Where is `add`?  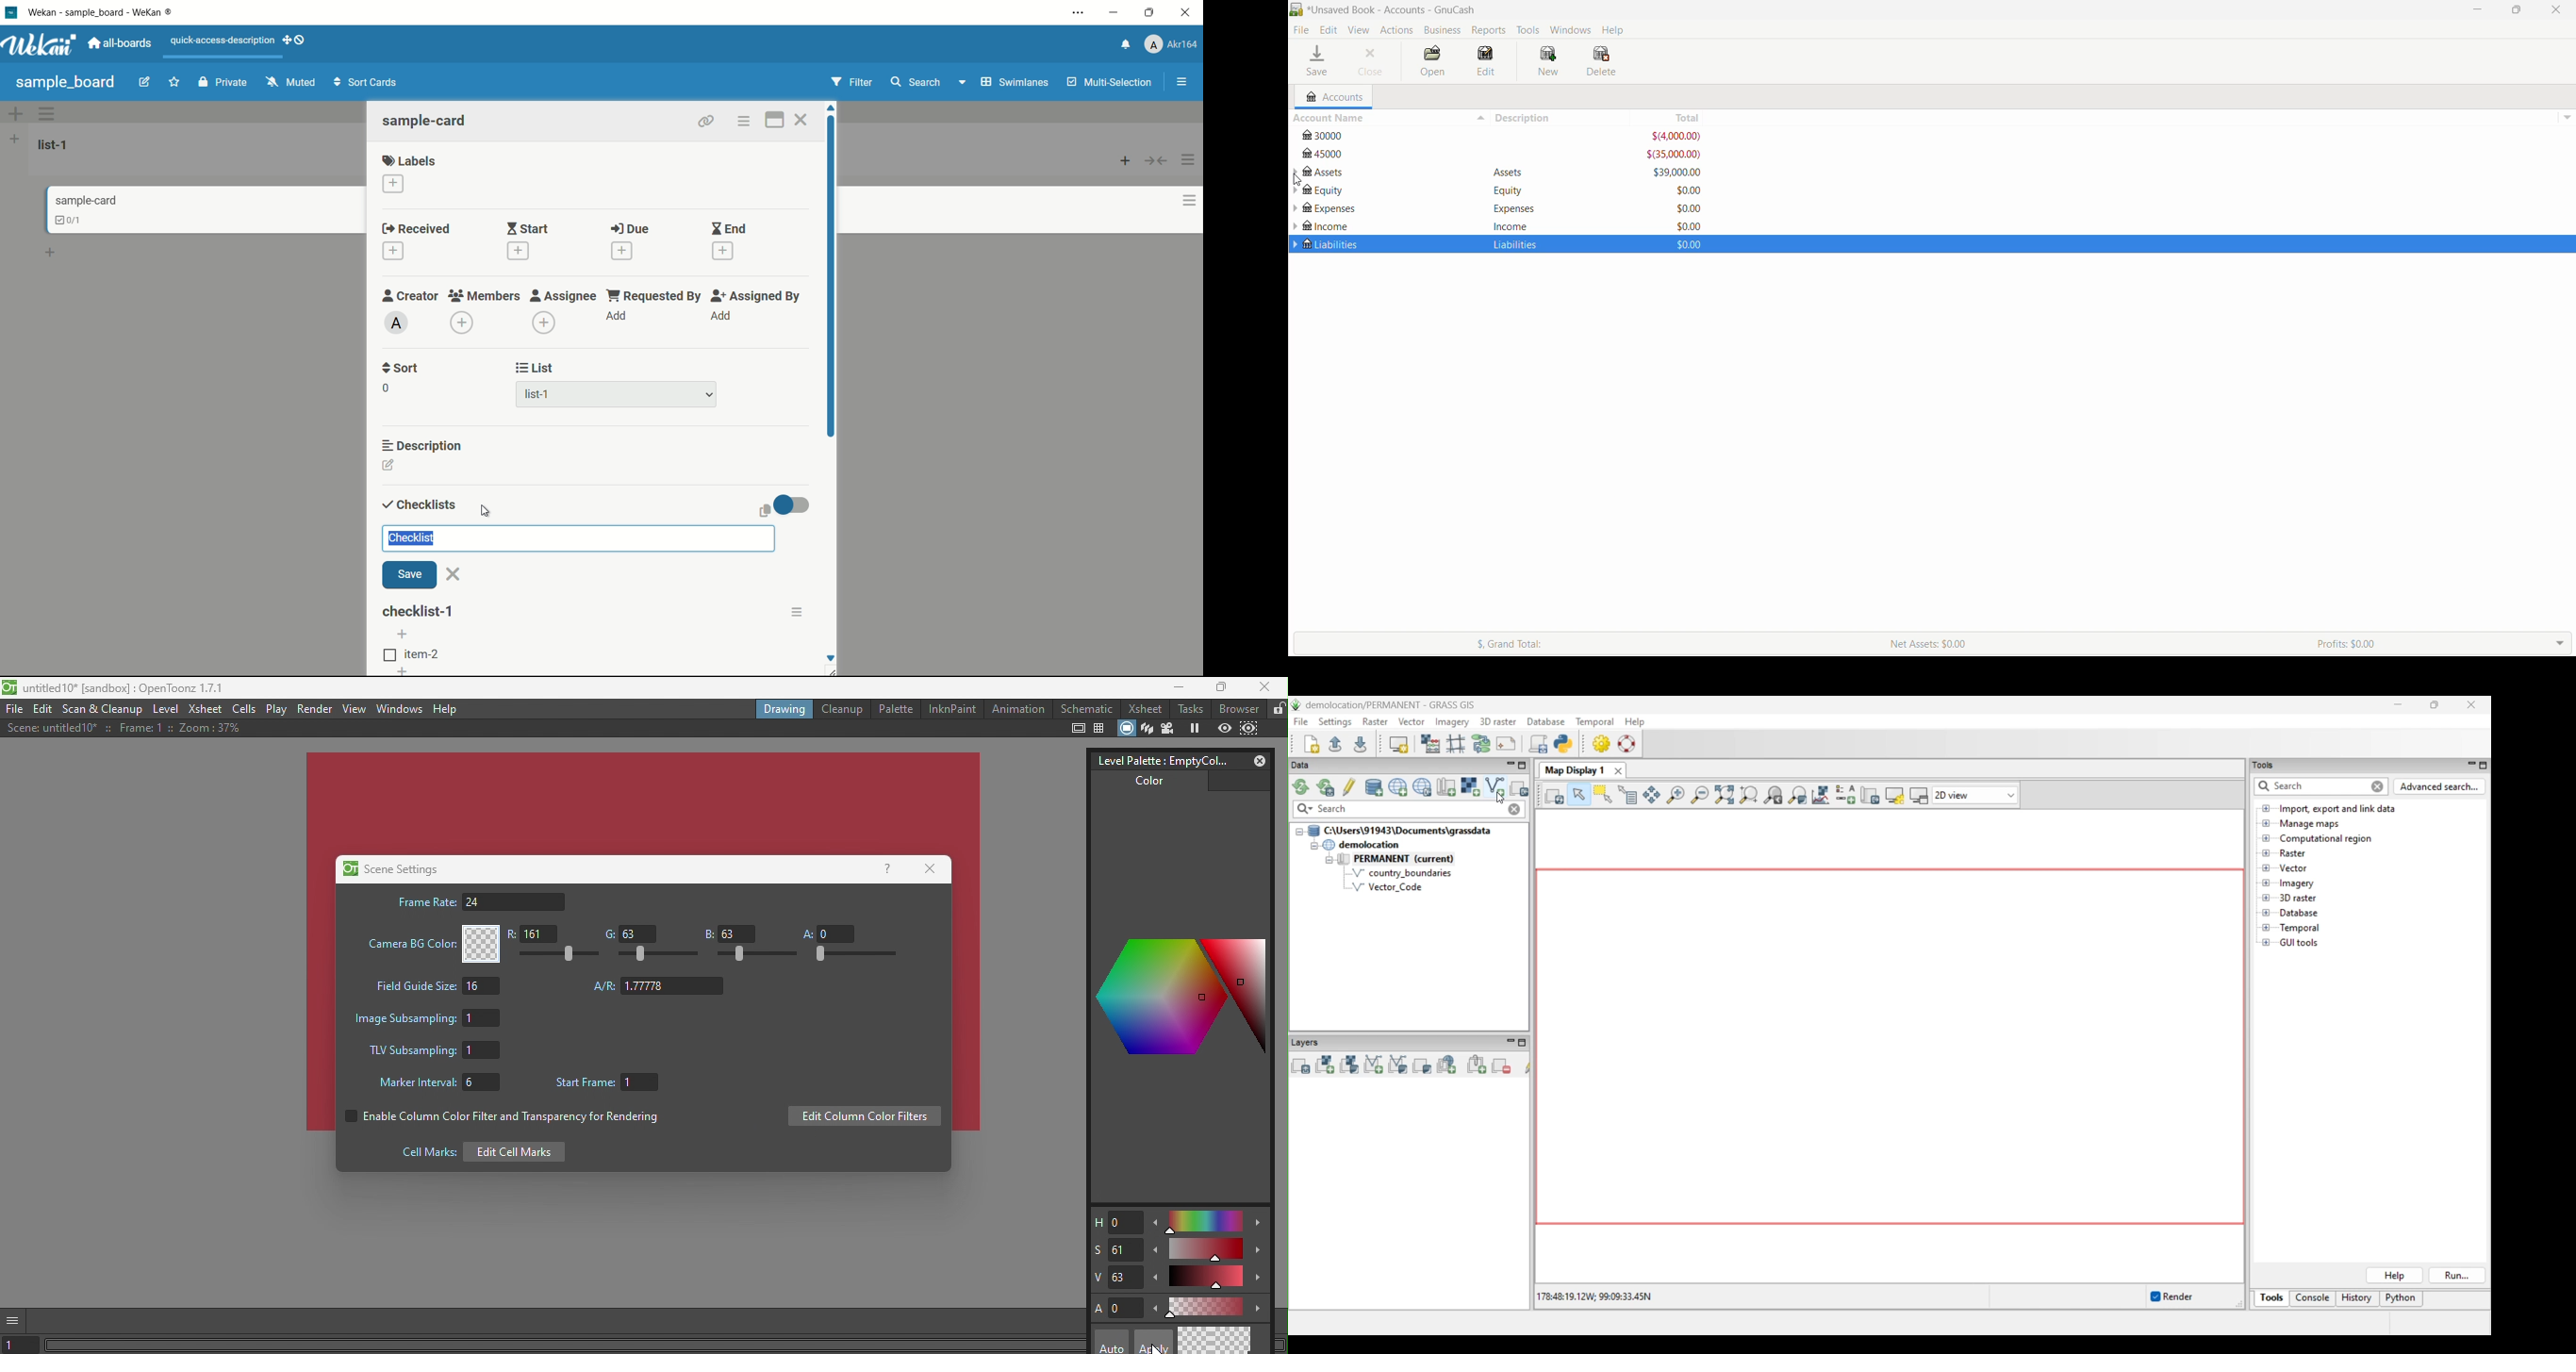 add is located at coordinates (720, 316).